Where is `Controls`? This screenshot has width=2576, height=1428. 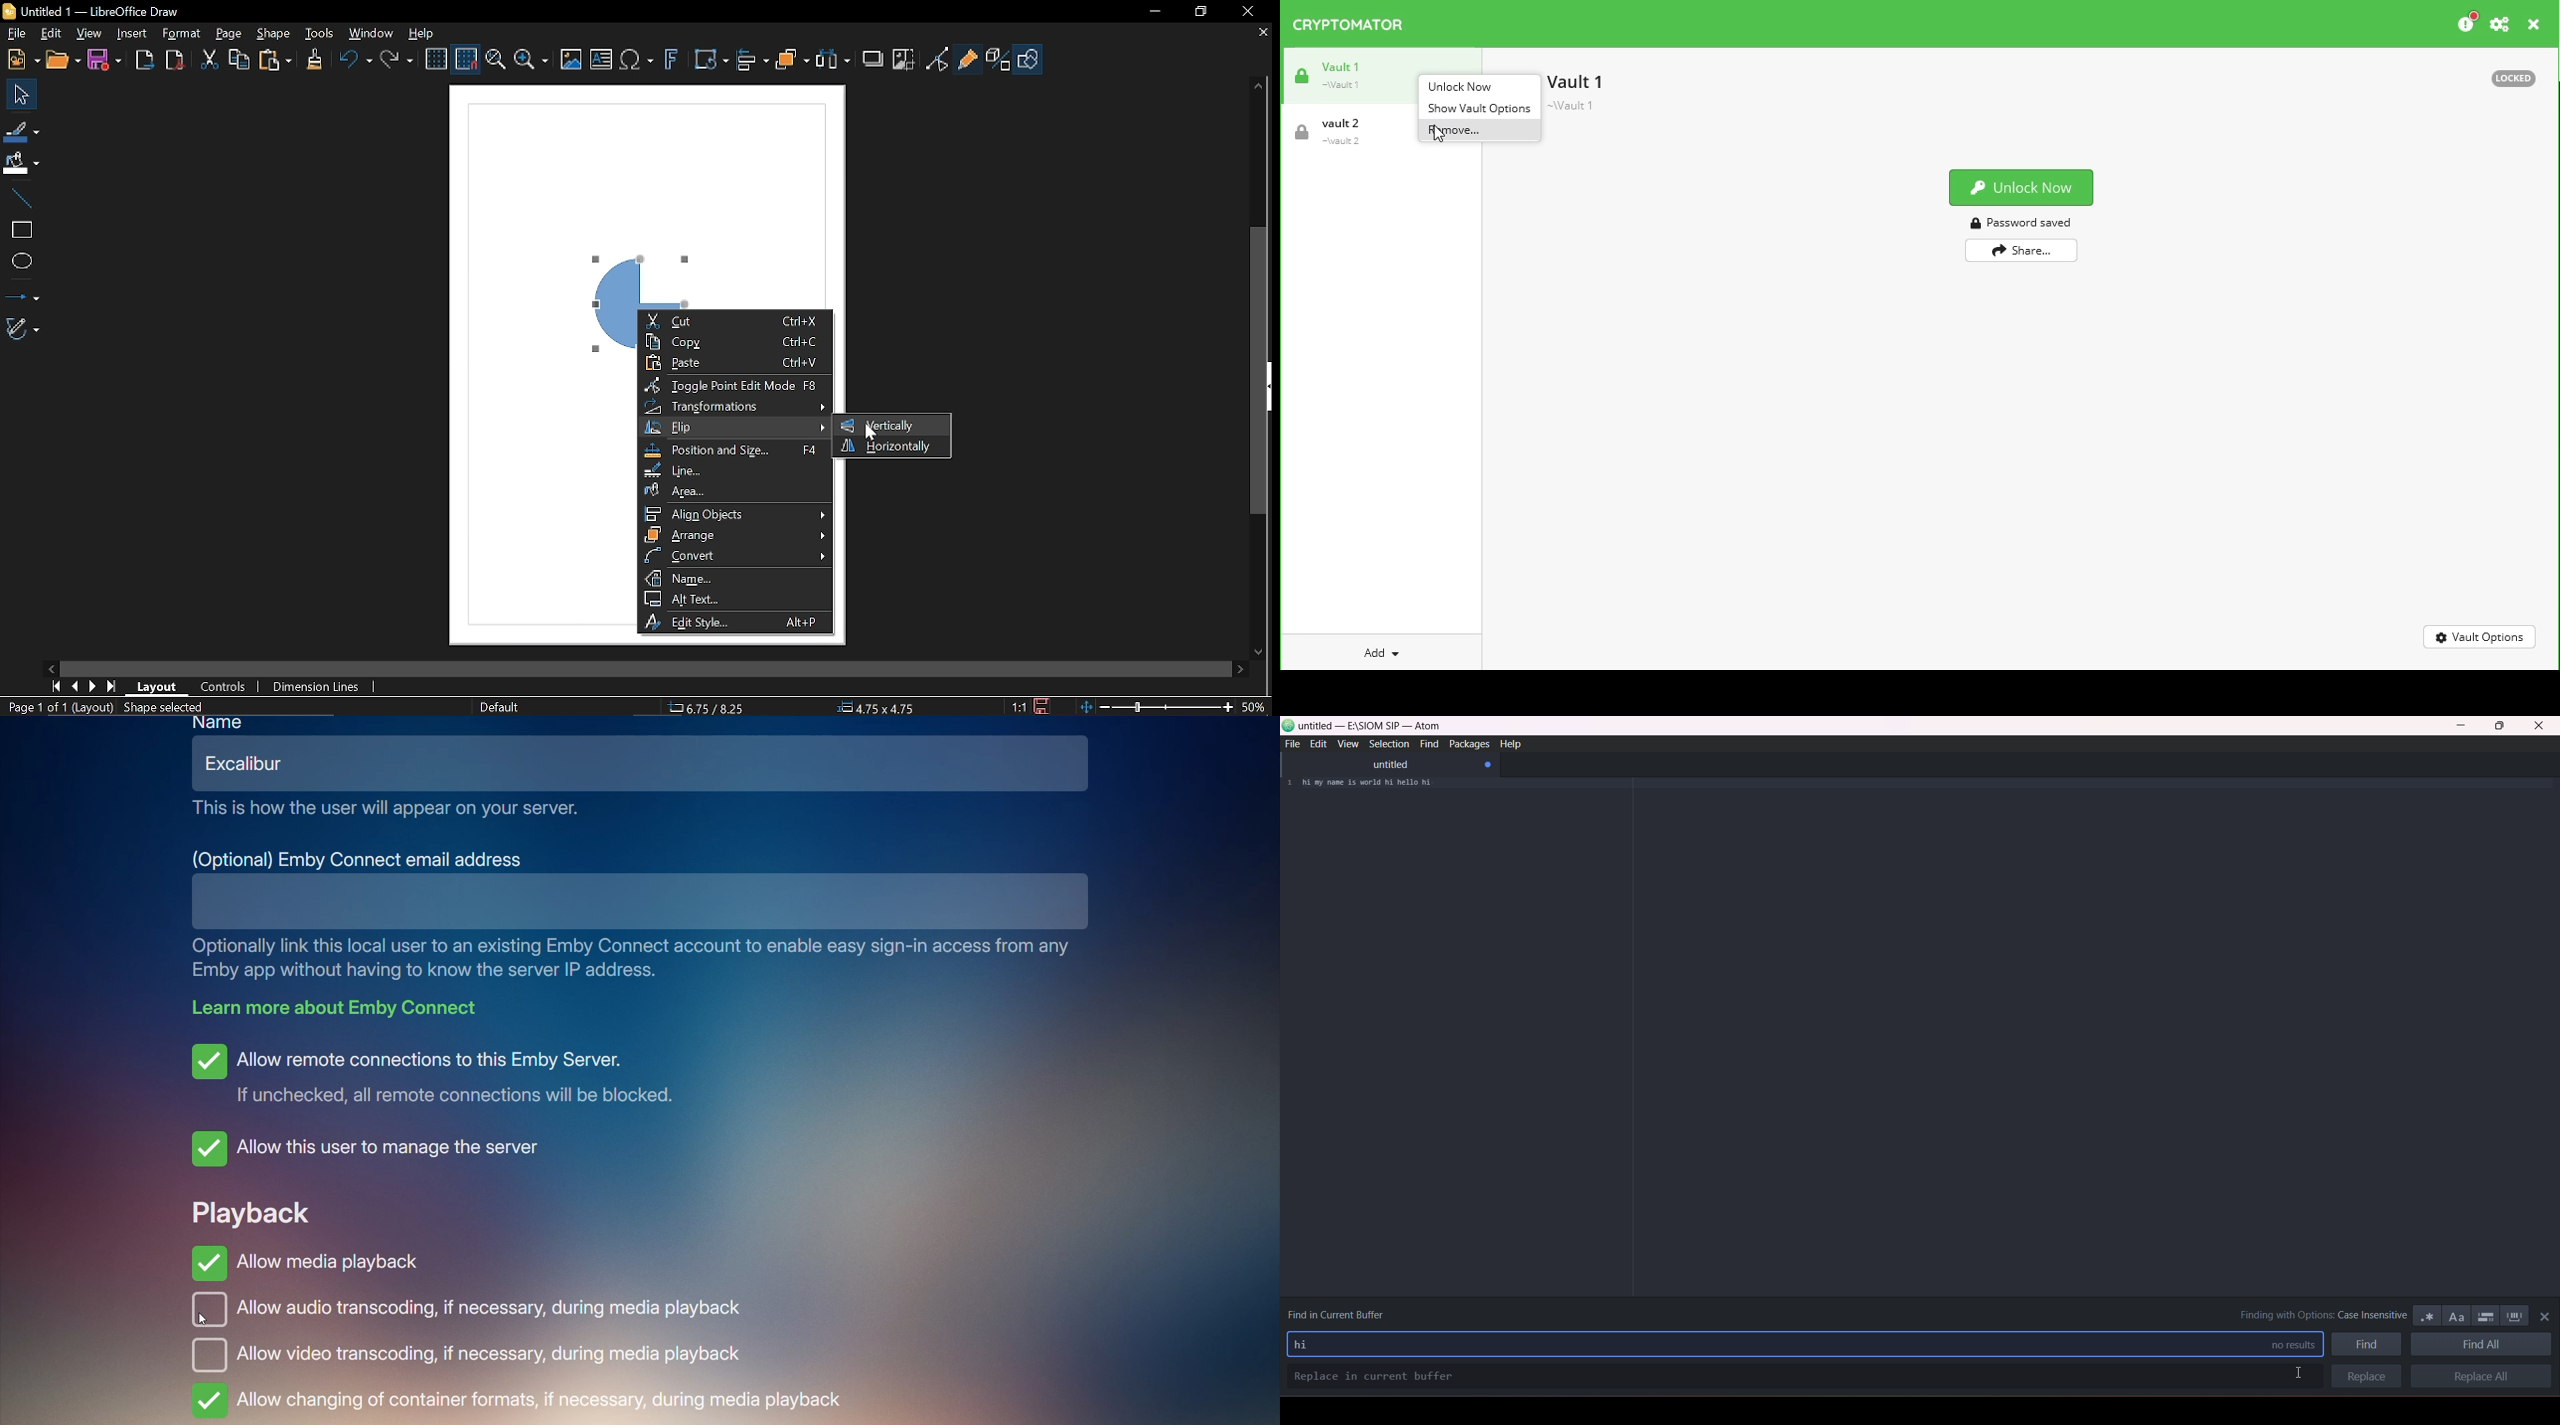 Controls is located at coordinates (225, 687).